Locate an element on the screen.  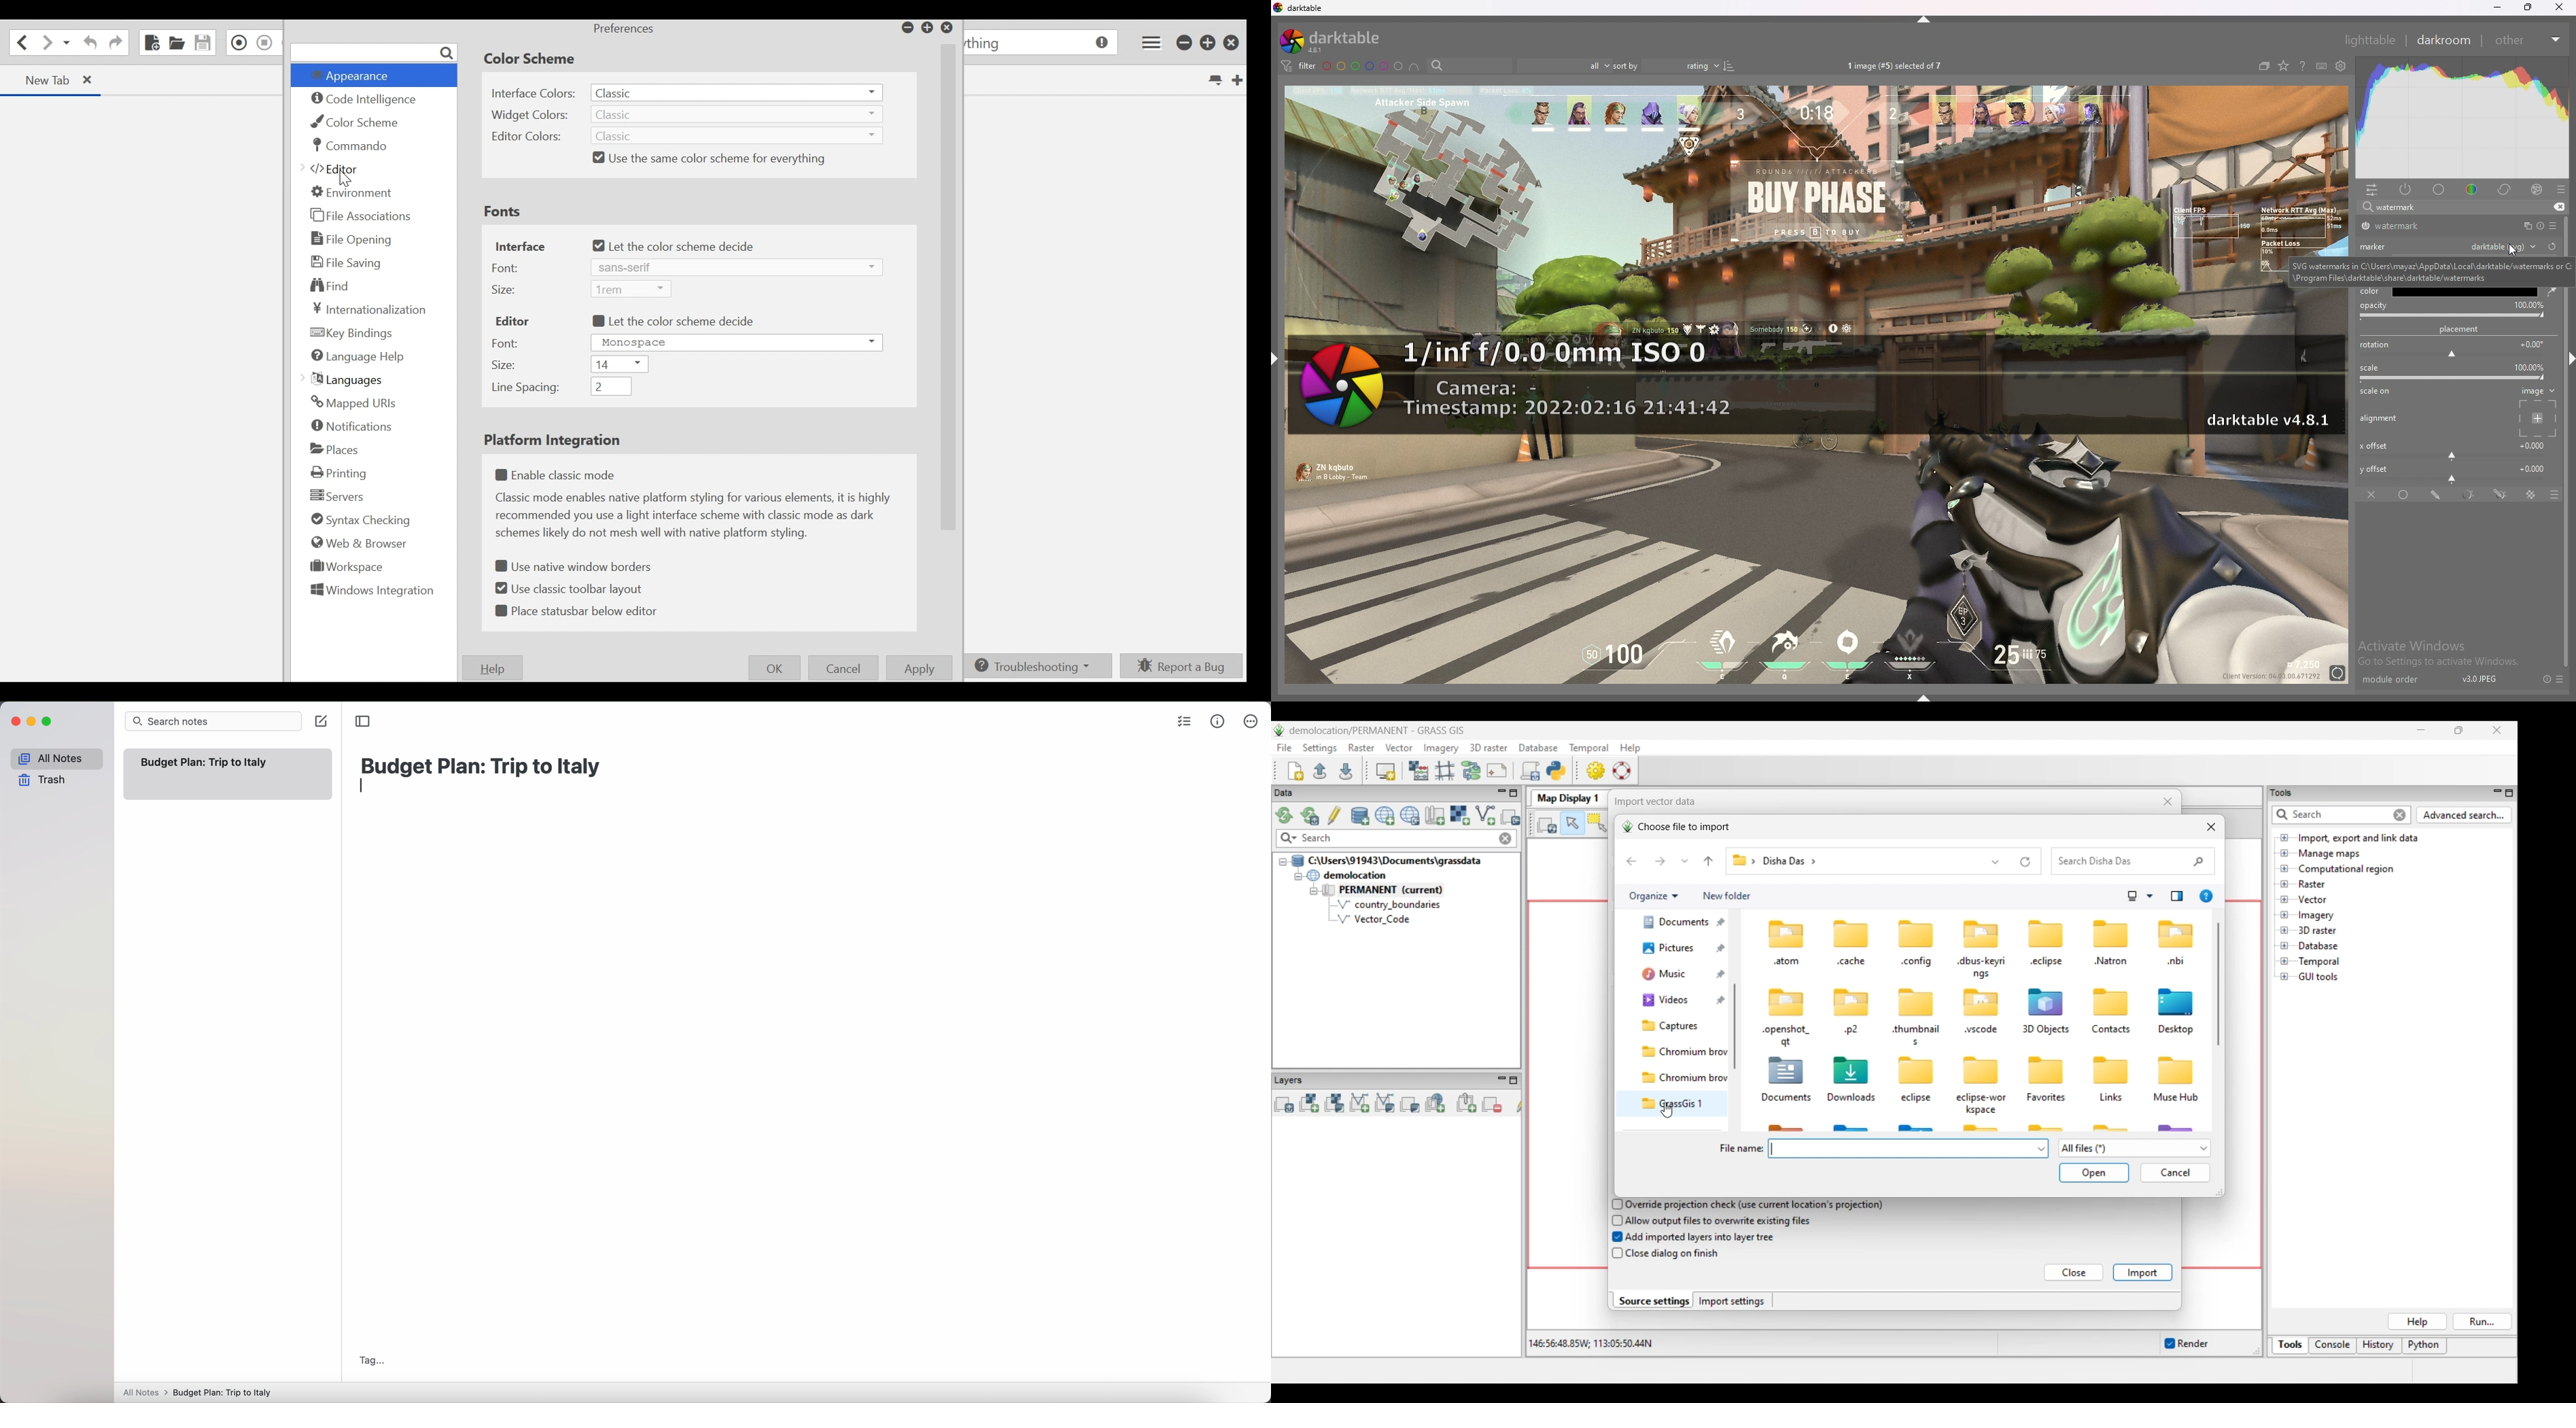
heat graph is located at coordinates (2462, 118).